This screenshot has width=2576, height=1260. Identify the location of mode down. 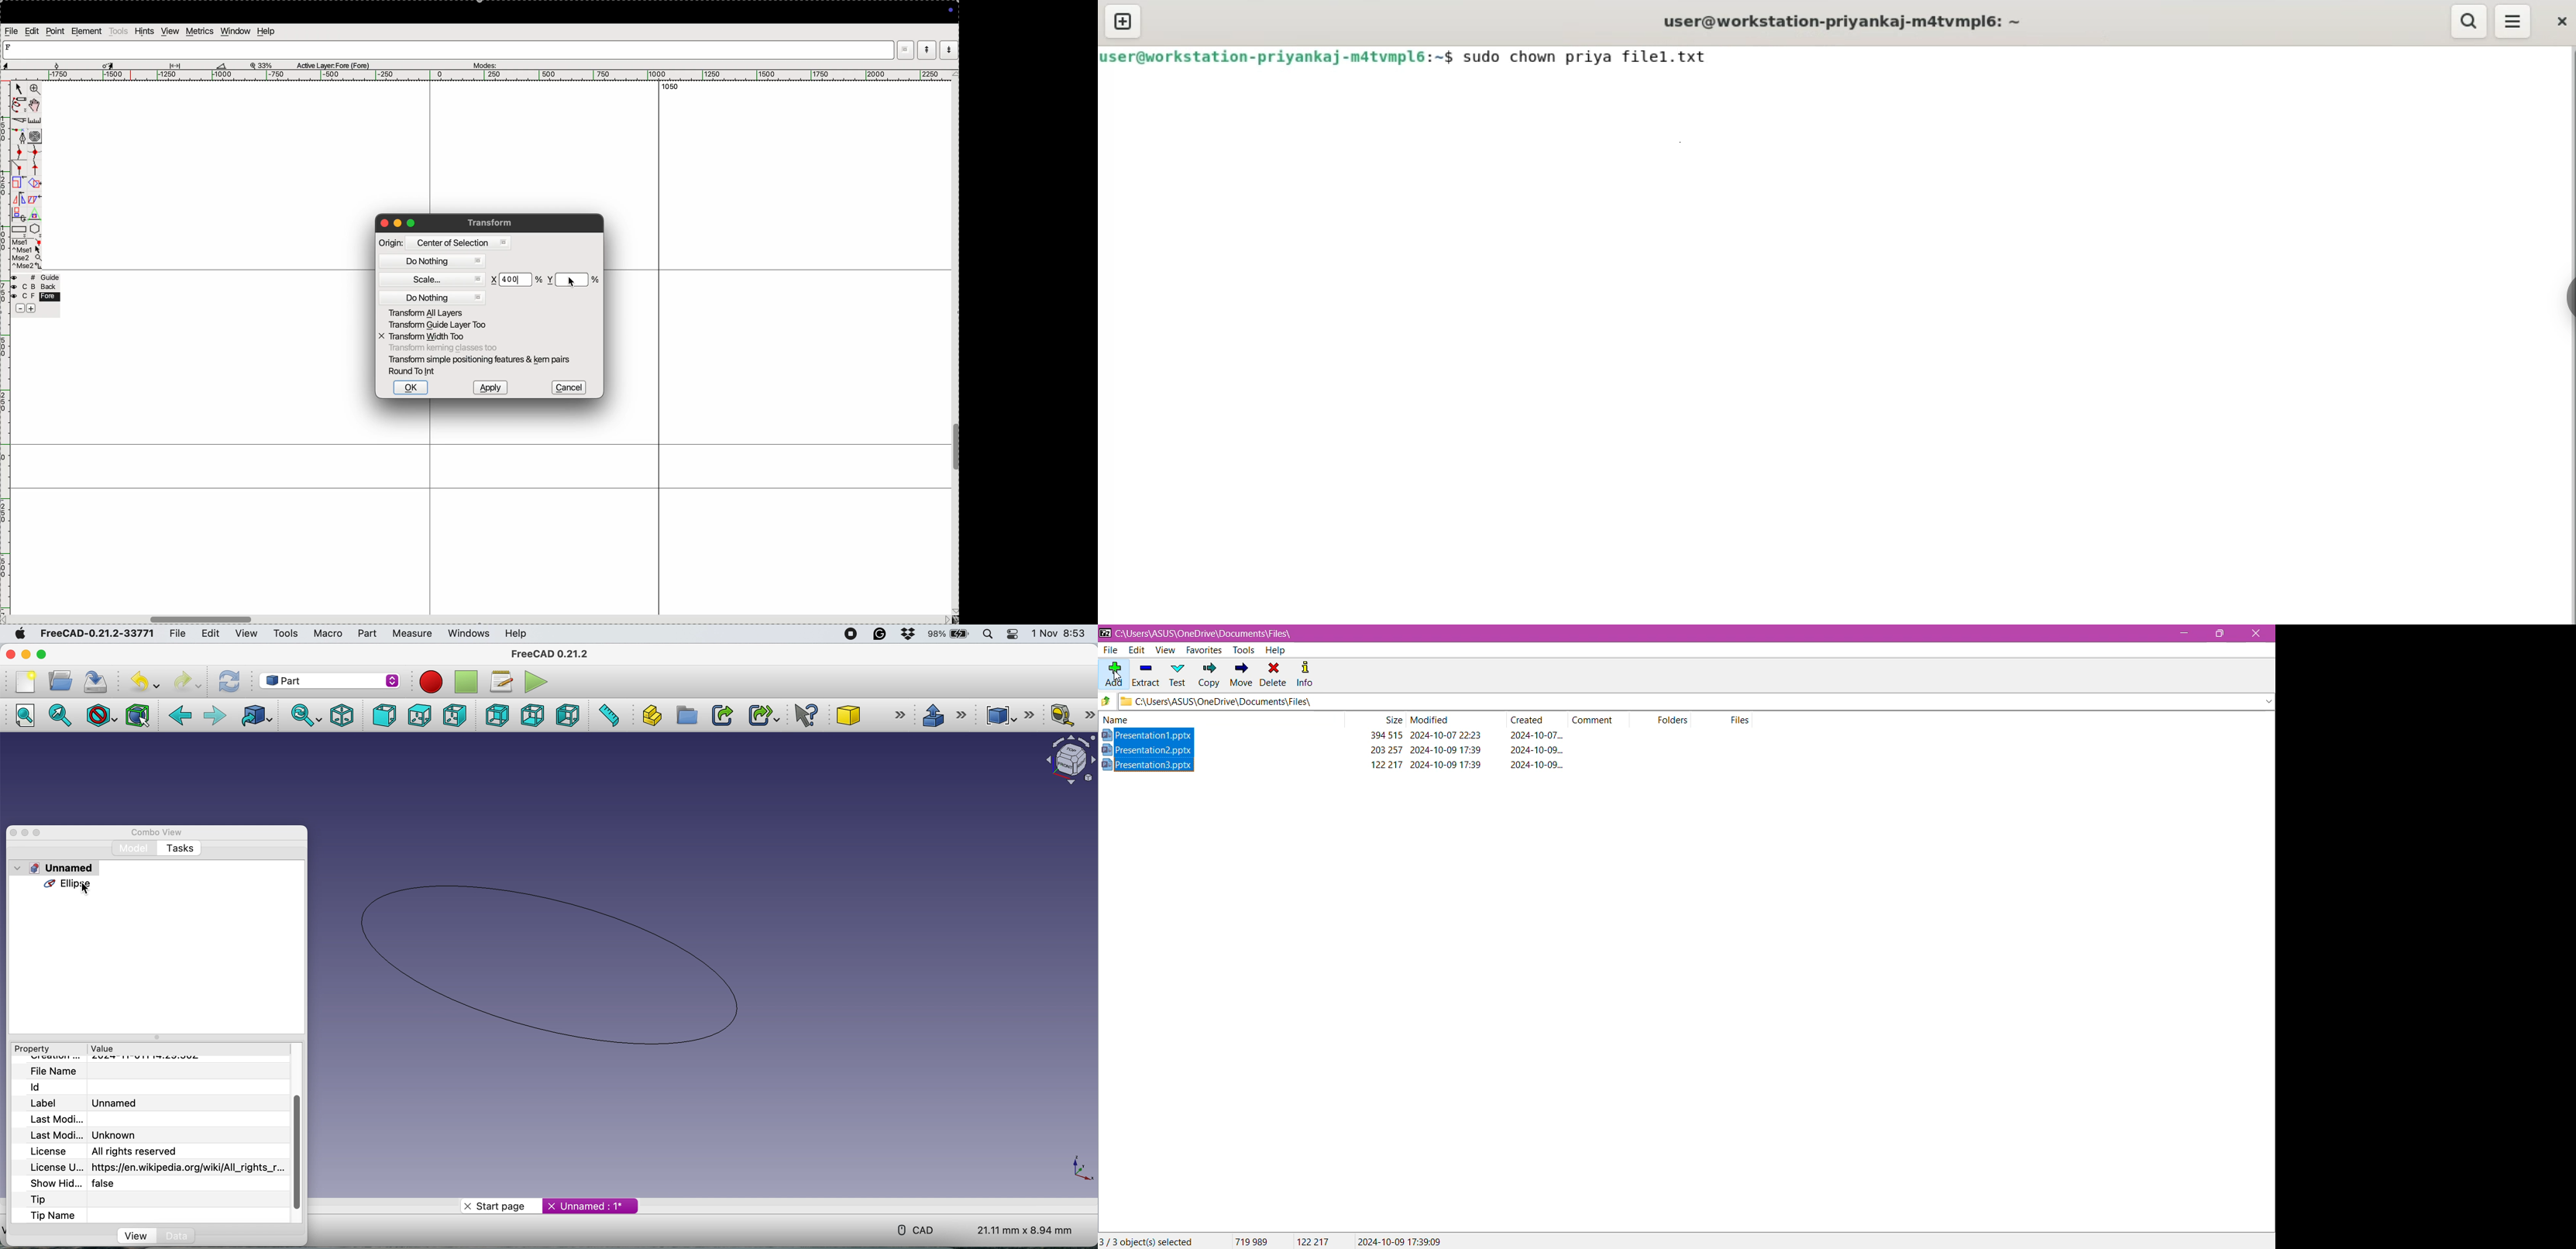
(949, 49).